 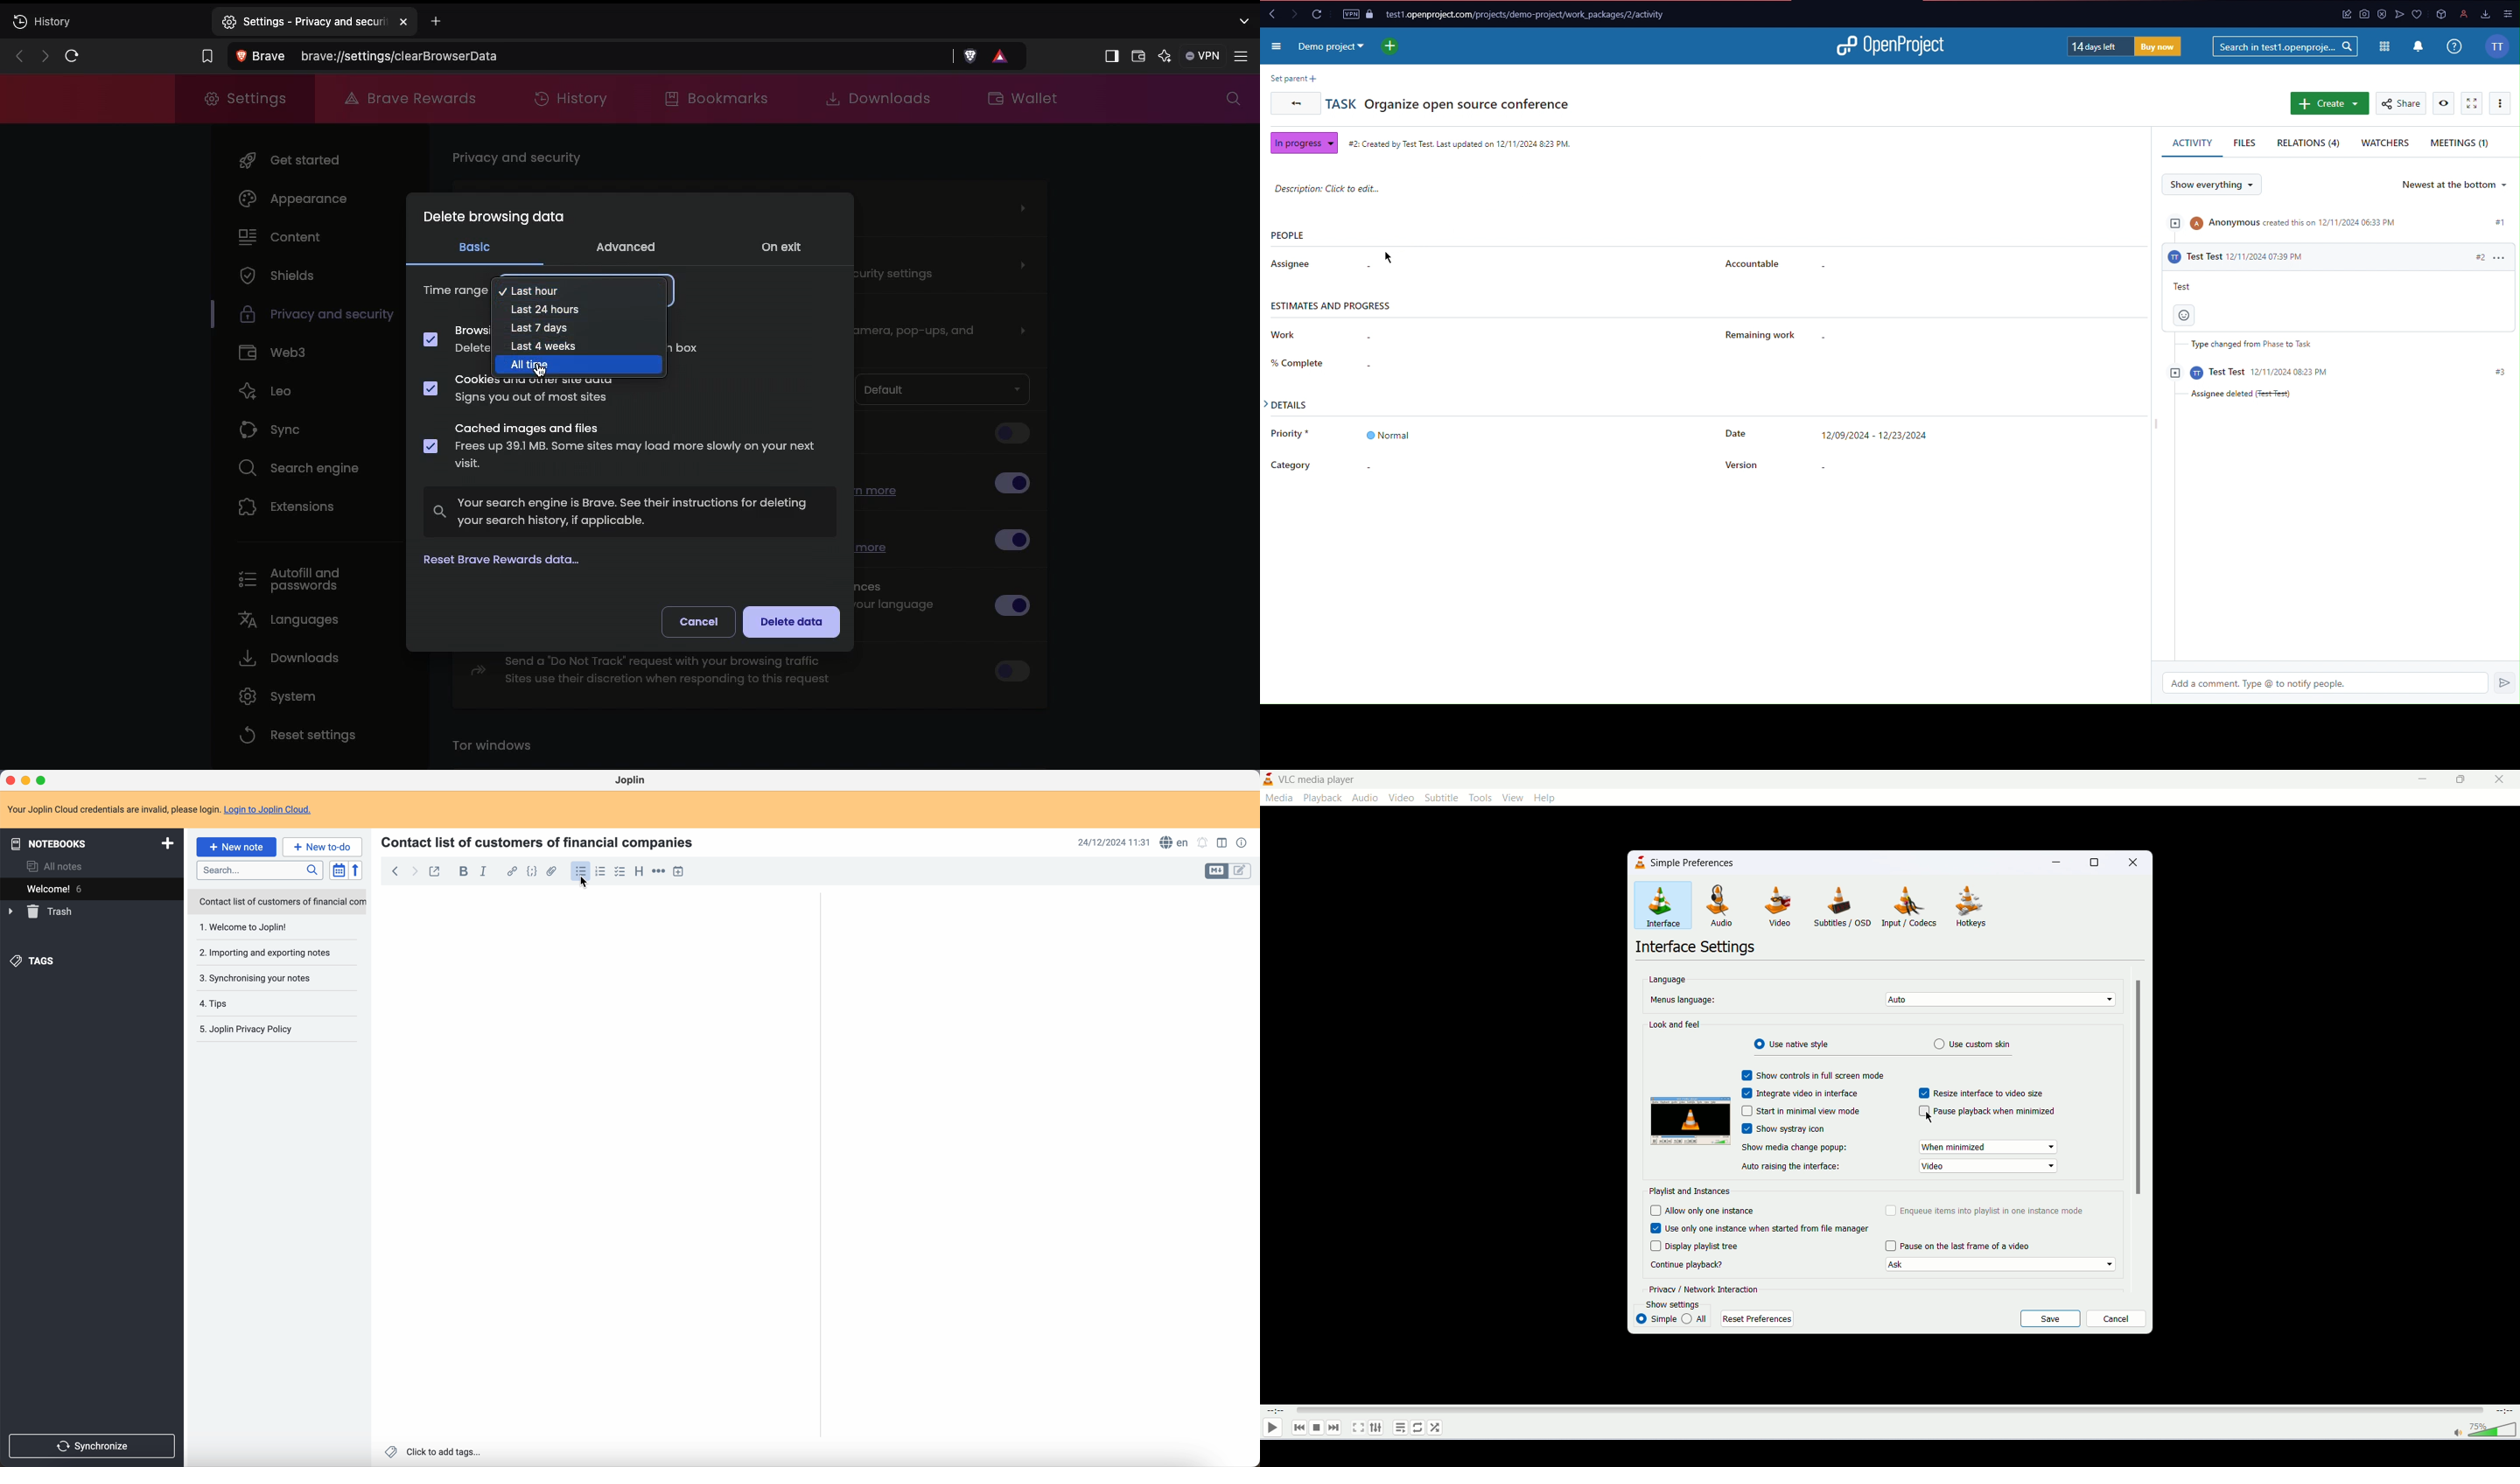 What do you see at coordinates (1281, 335) in the screenshot?
I see `Work` at bounding box center [1281, 335].